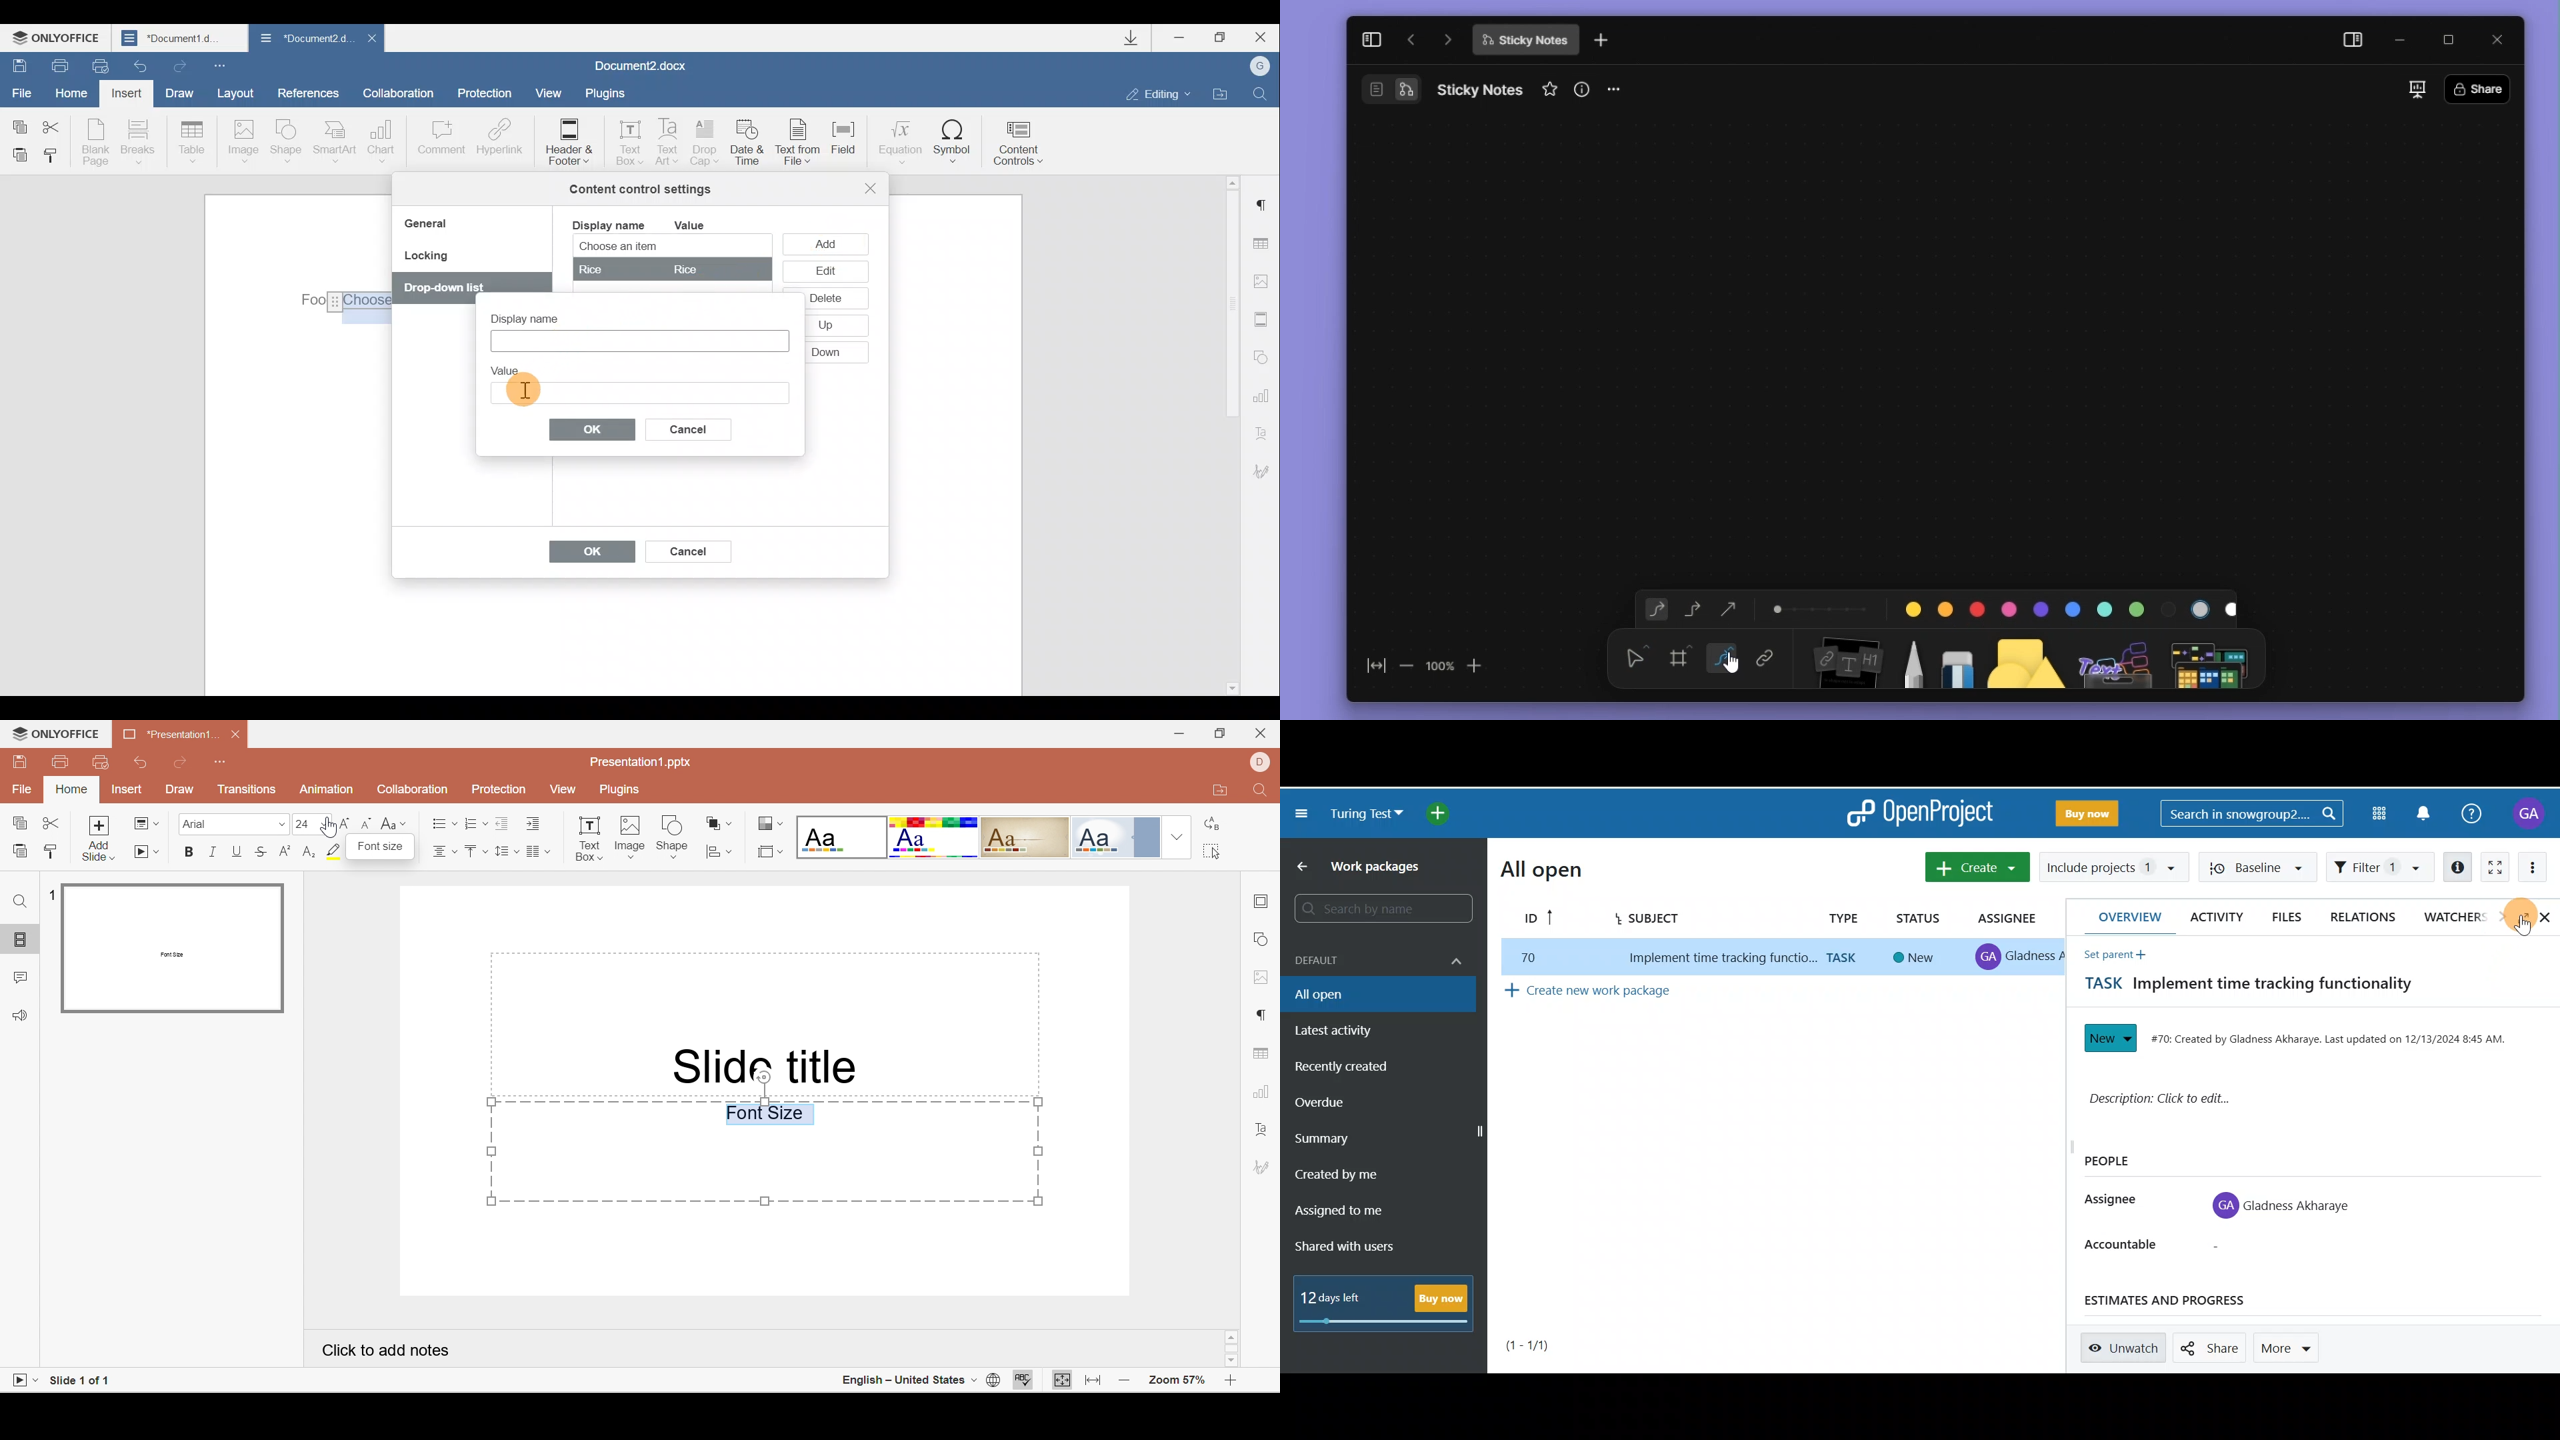 This screenshot has height=1456, width=2576. Describe the element at coordinates (2125, 1349) in the screenshot. I see `Unwatch` at that location.